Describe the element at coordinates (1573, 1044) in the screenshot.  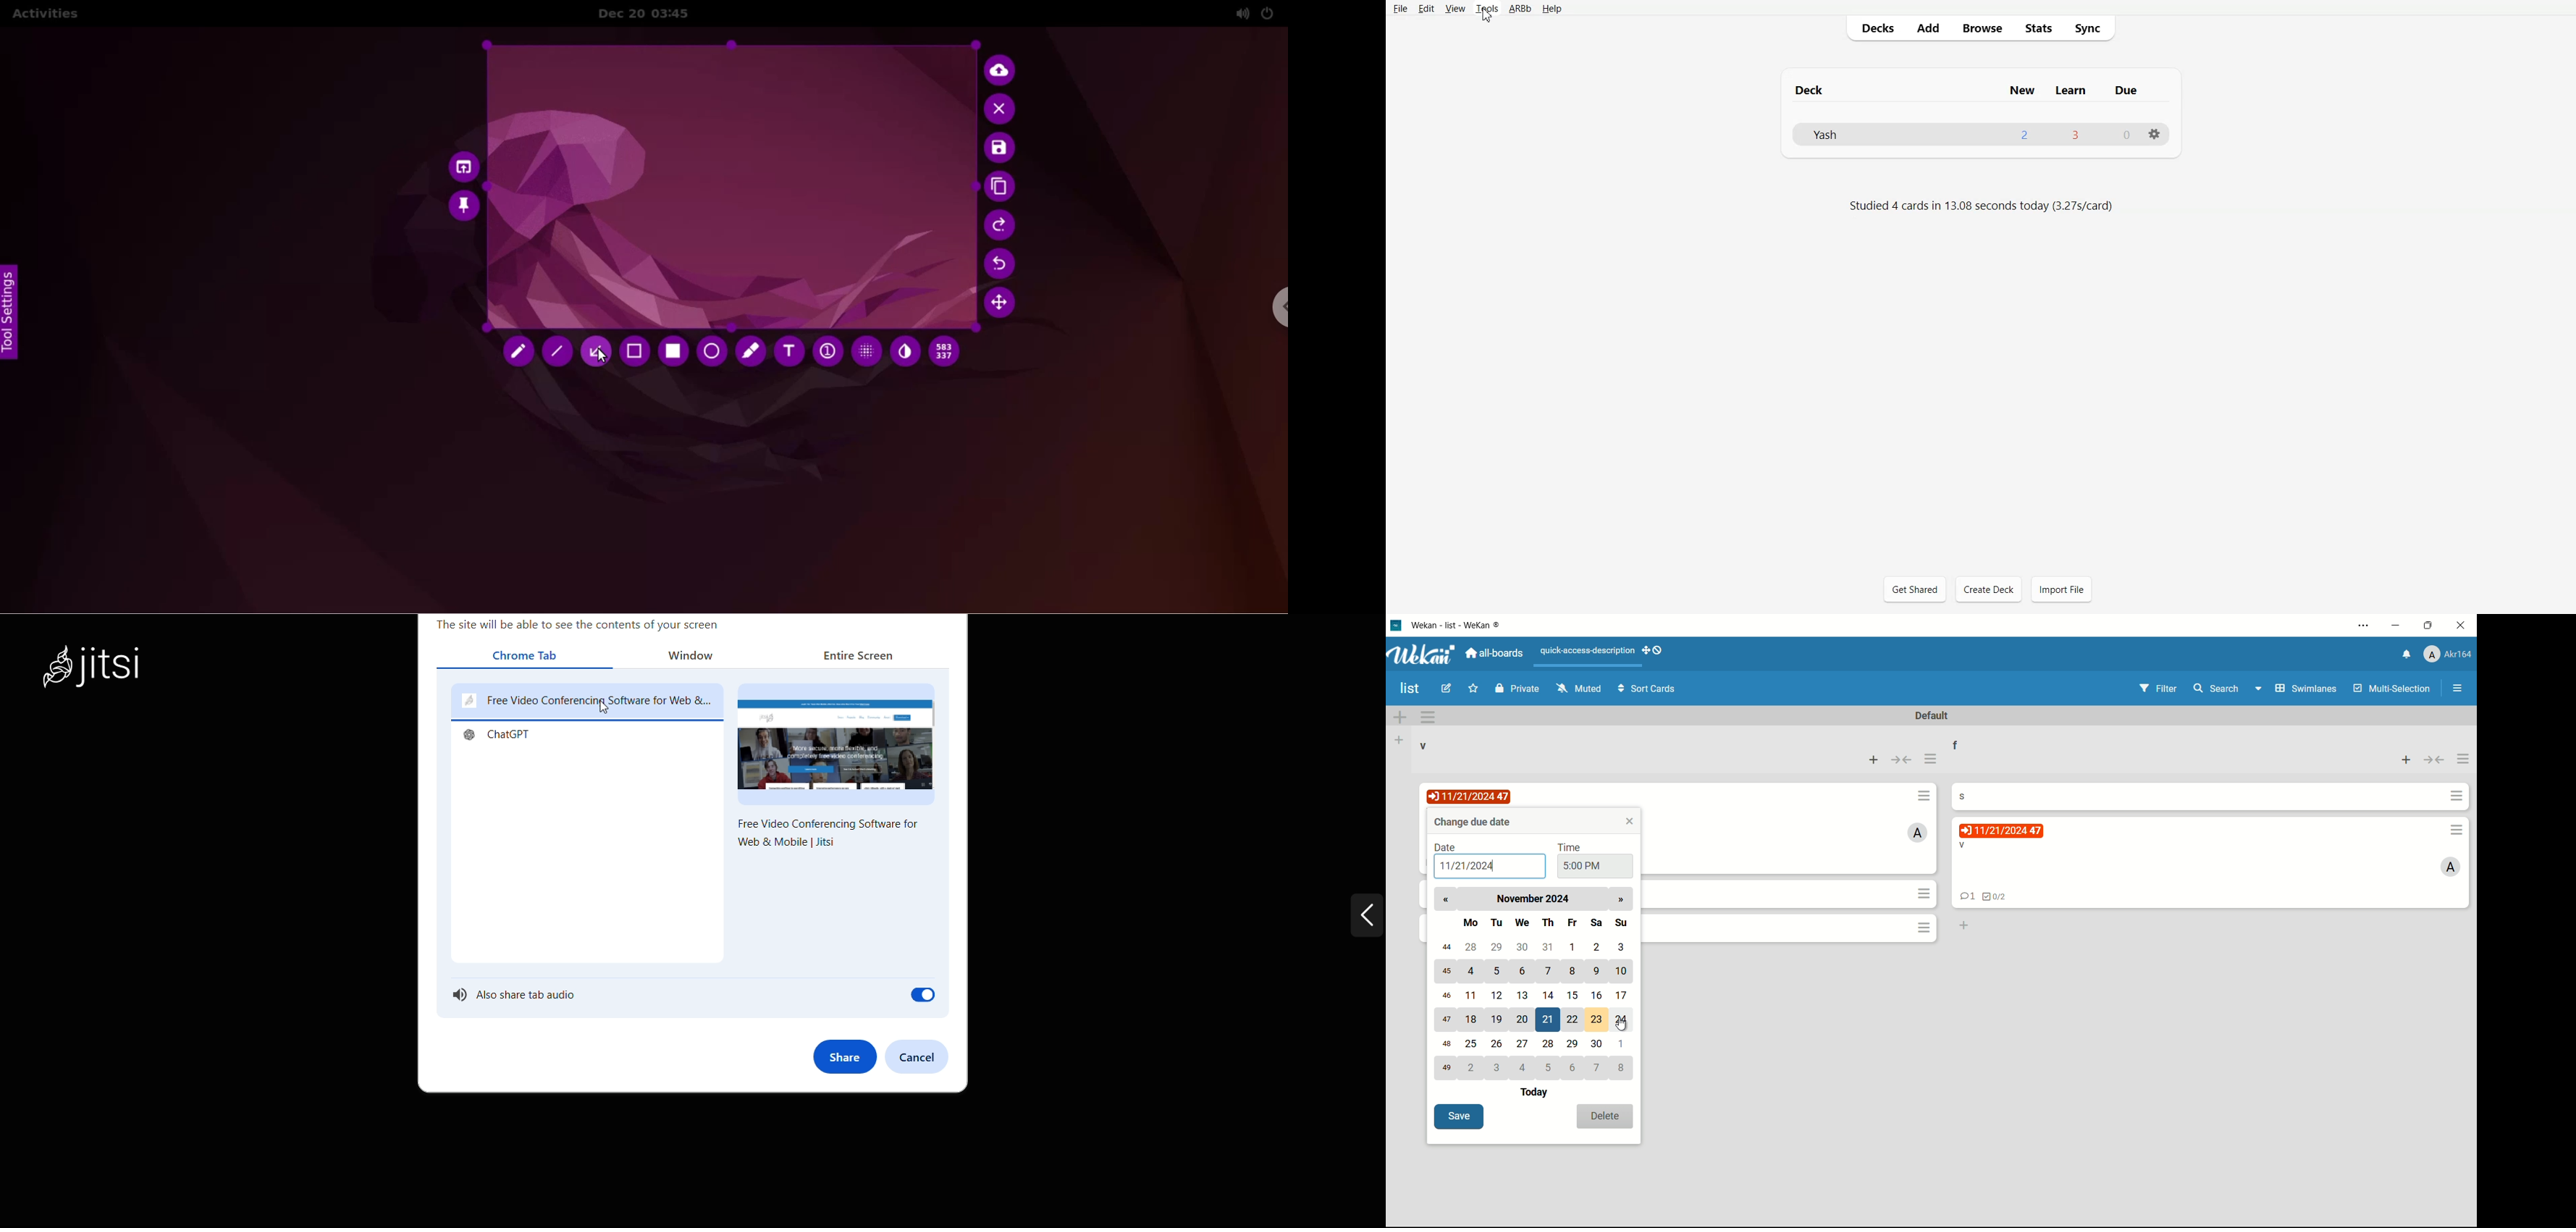
I see `29` at that location.